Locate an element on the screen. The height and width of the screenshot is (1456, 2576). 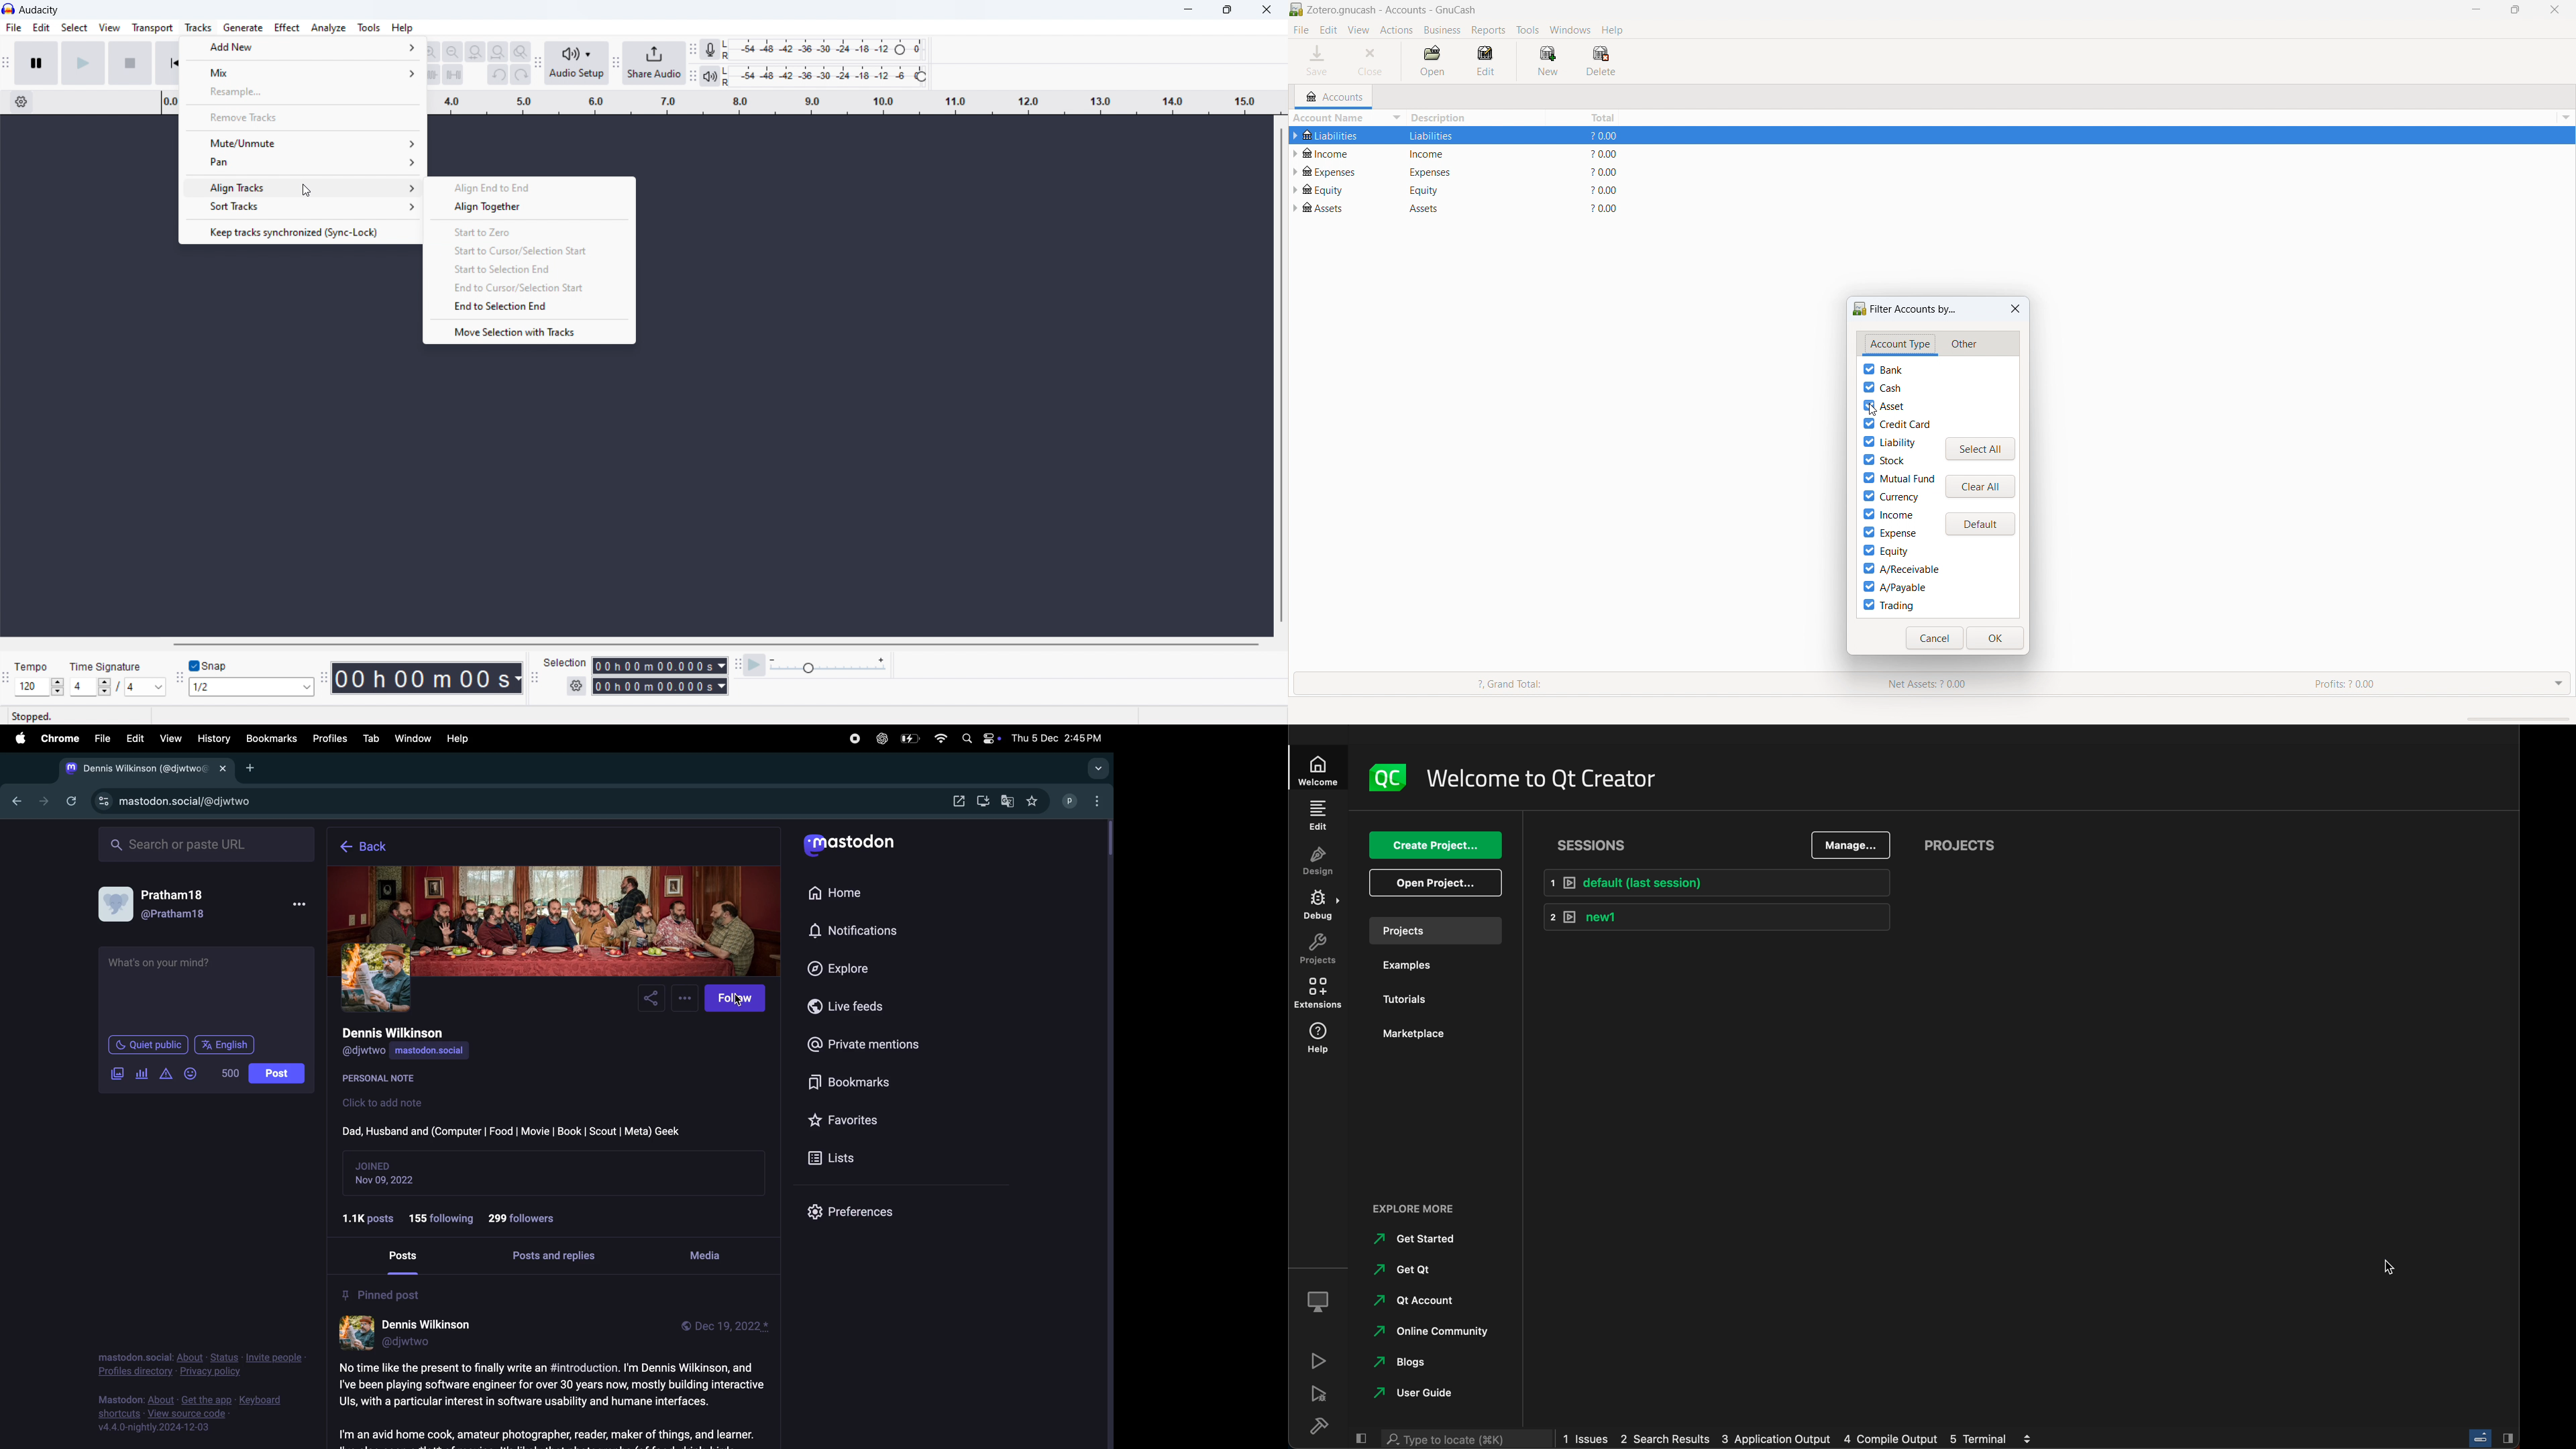
profile pic is located at coordinates (376, 976).